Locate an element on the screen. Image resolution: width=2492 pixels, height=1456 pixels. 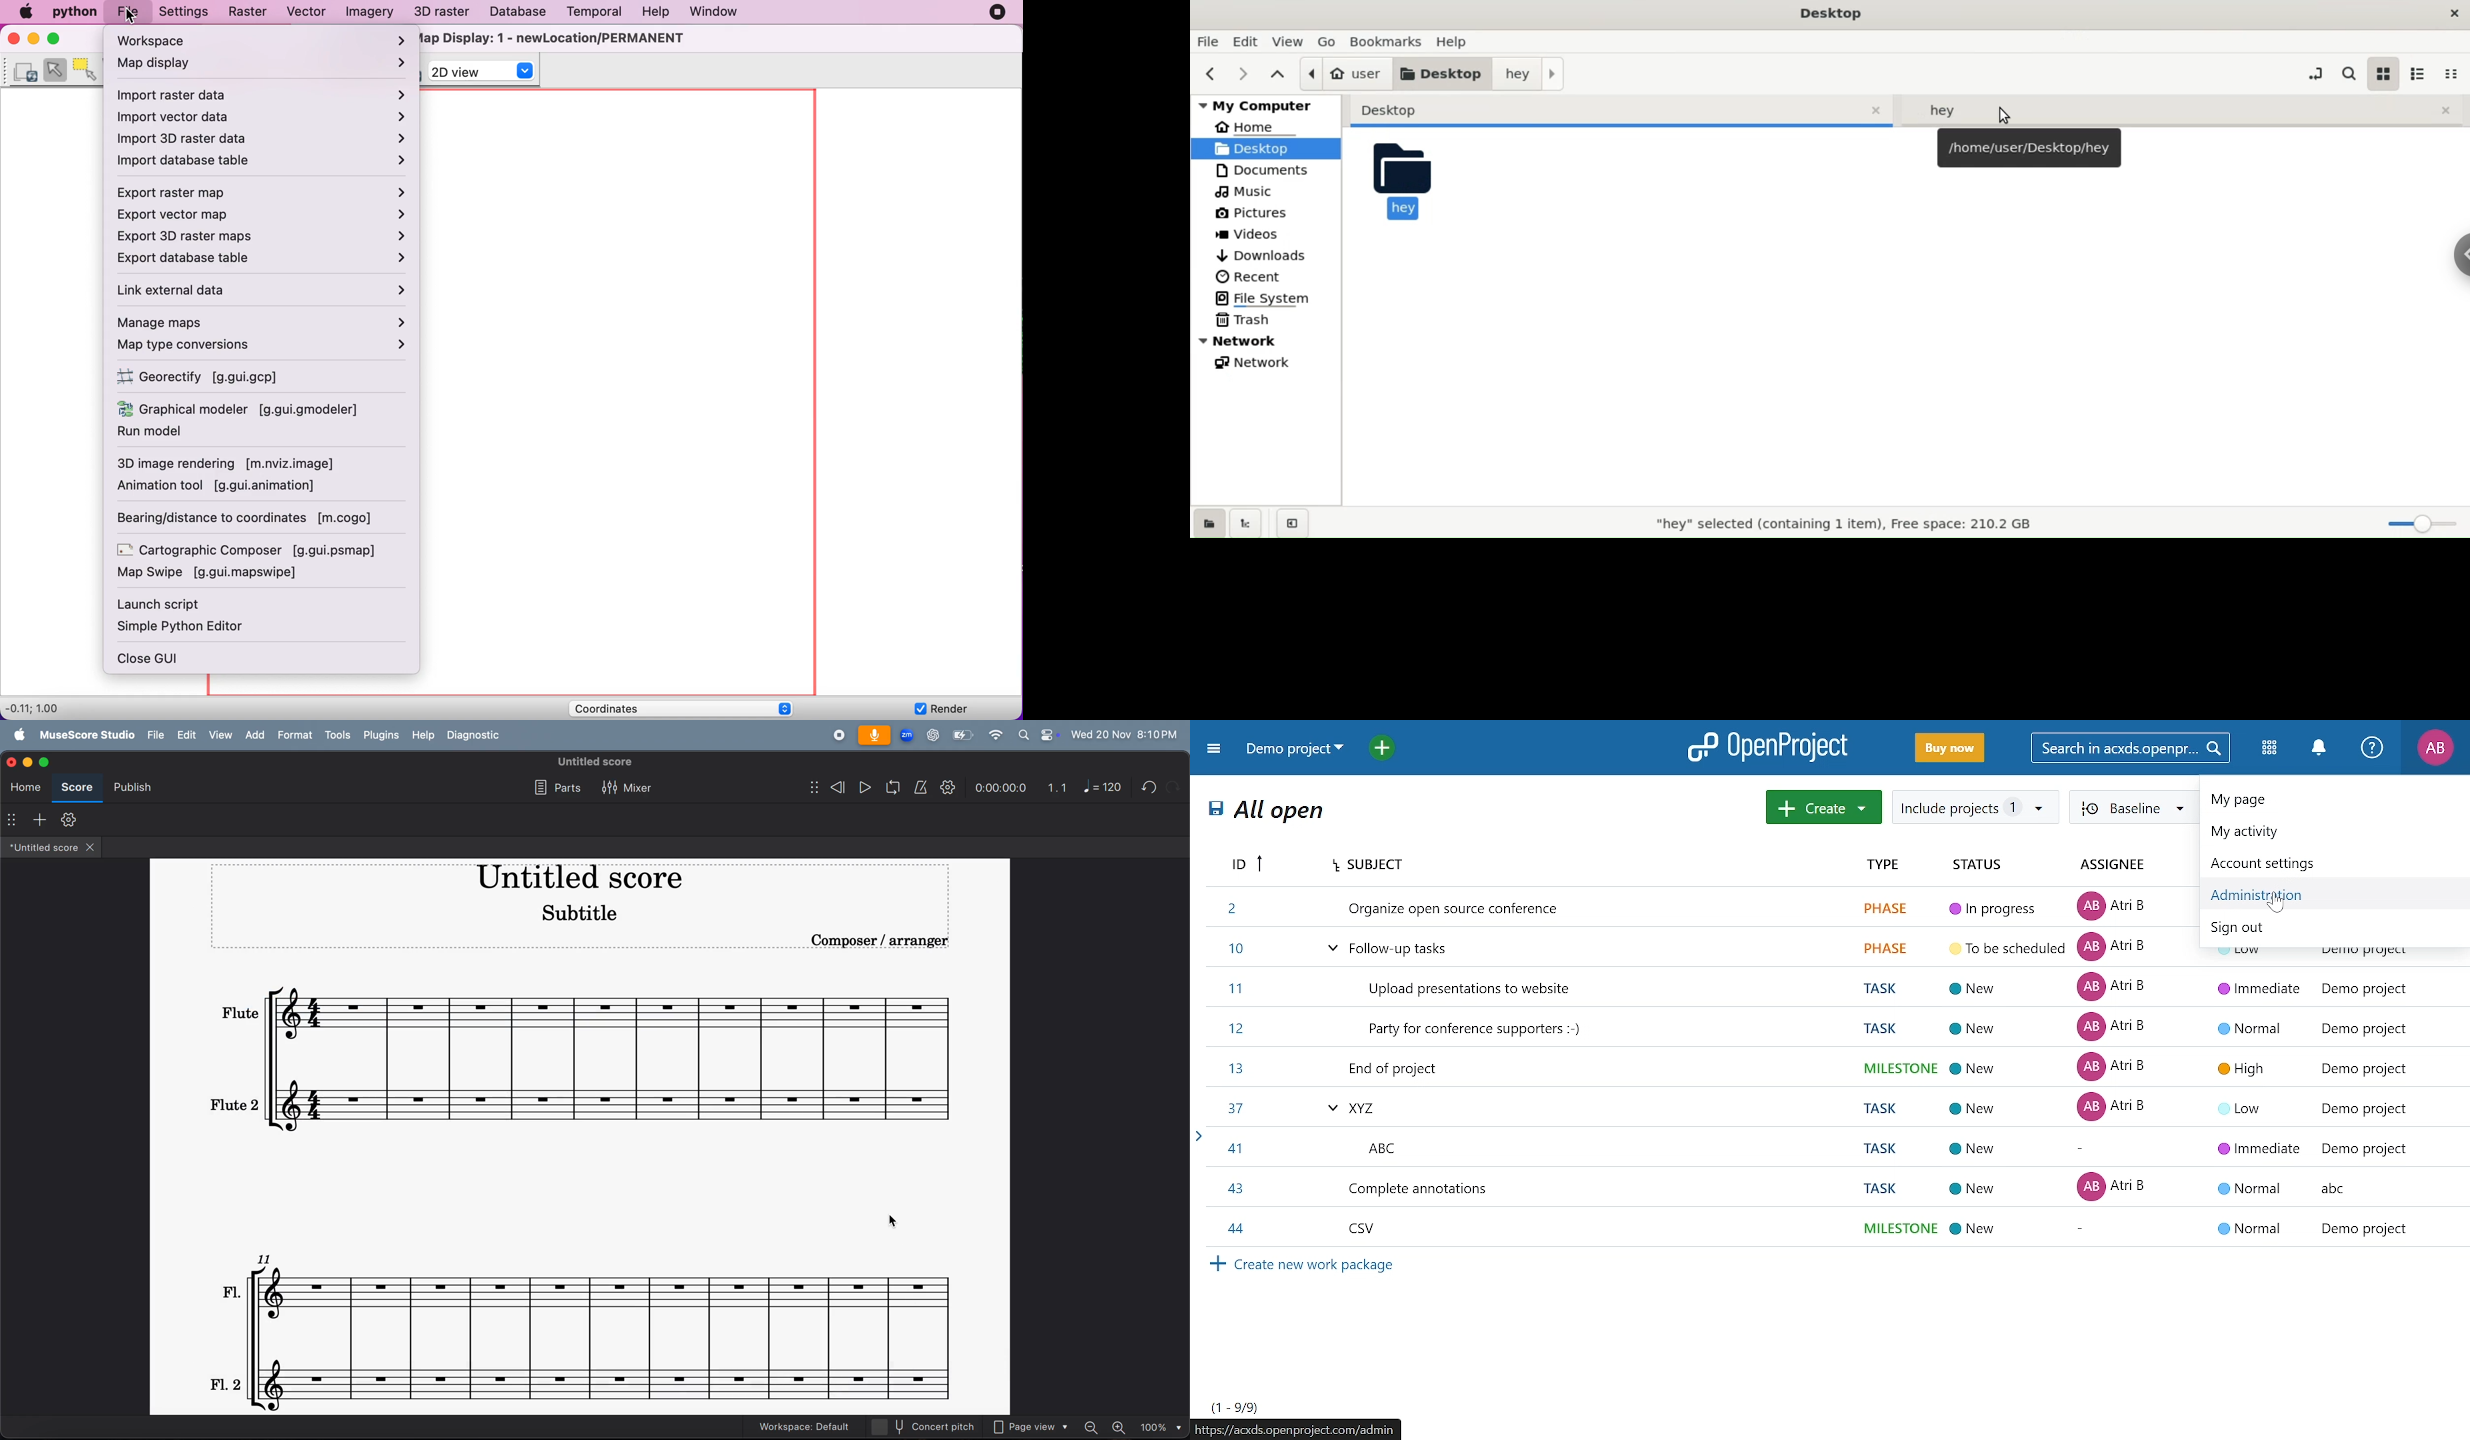
current account "AB" is located at coordinates (2435, 749).